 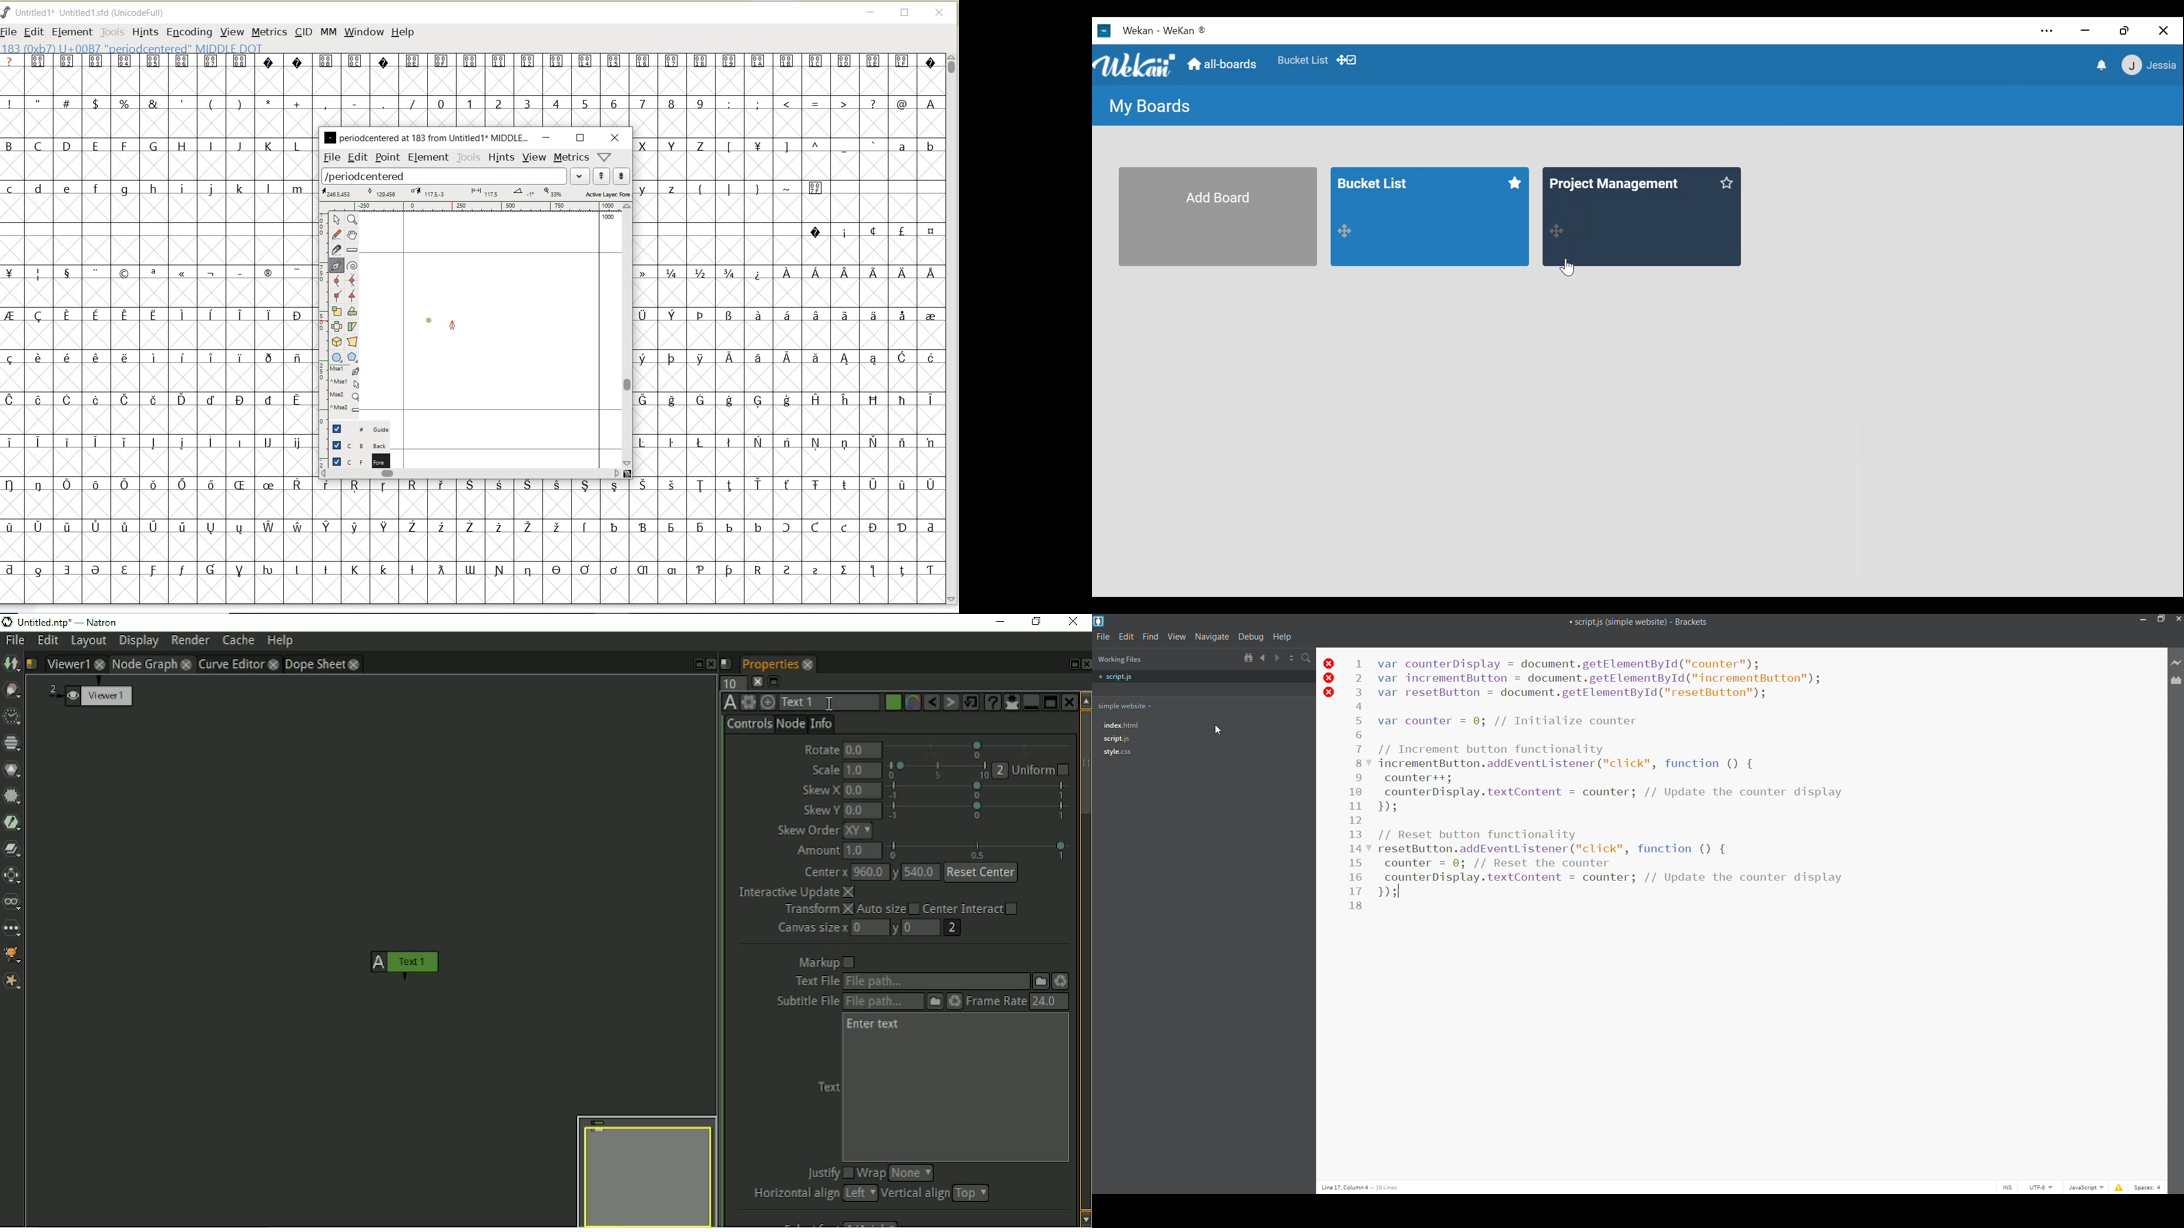 What do you see at coordinates (1301, 59) in the screenshot?
I see `bucket list` at bounding box center [1301, 59].